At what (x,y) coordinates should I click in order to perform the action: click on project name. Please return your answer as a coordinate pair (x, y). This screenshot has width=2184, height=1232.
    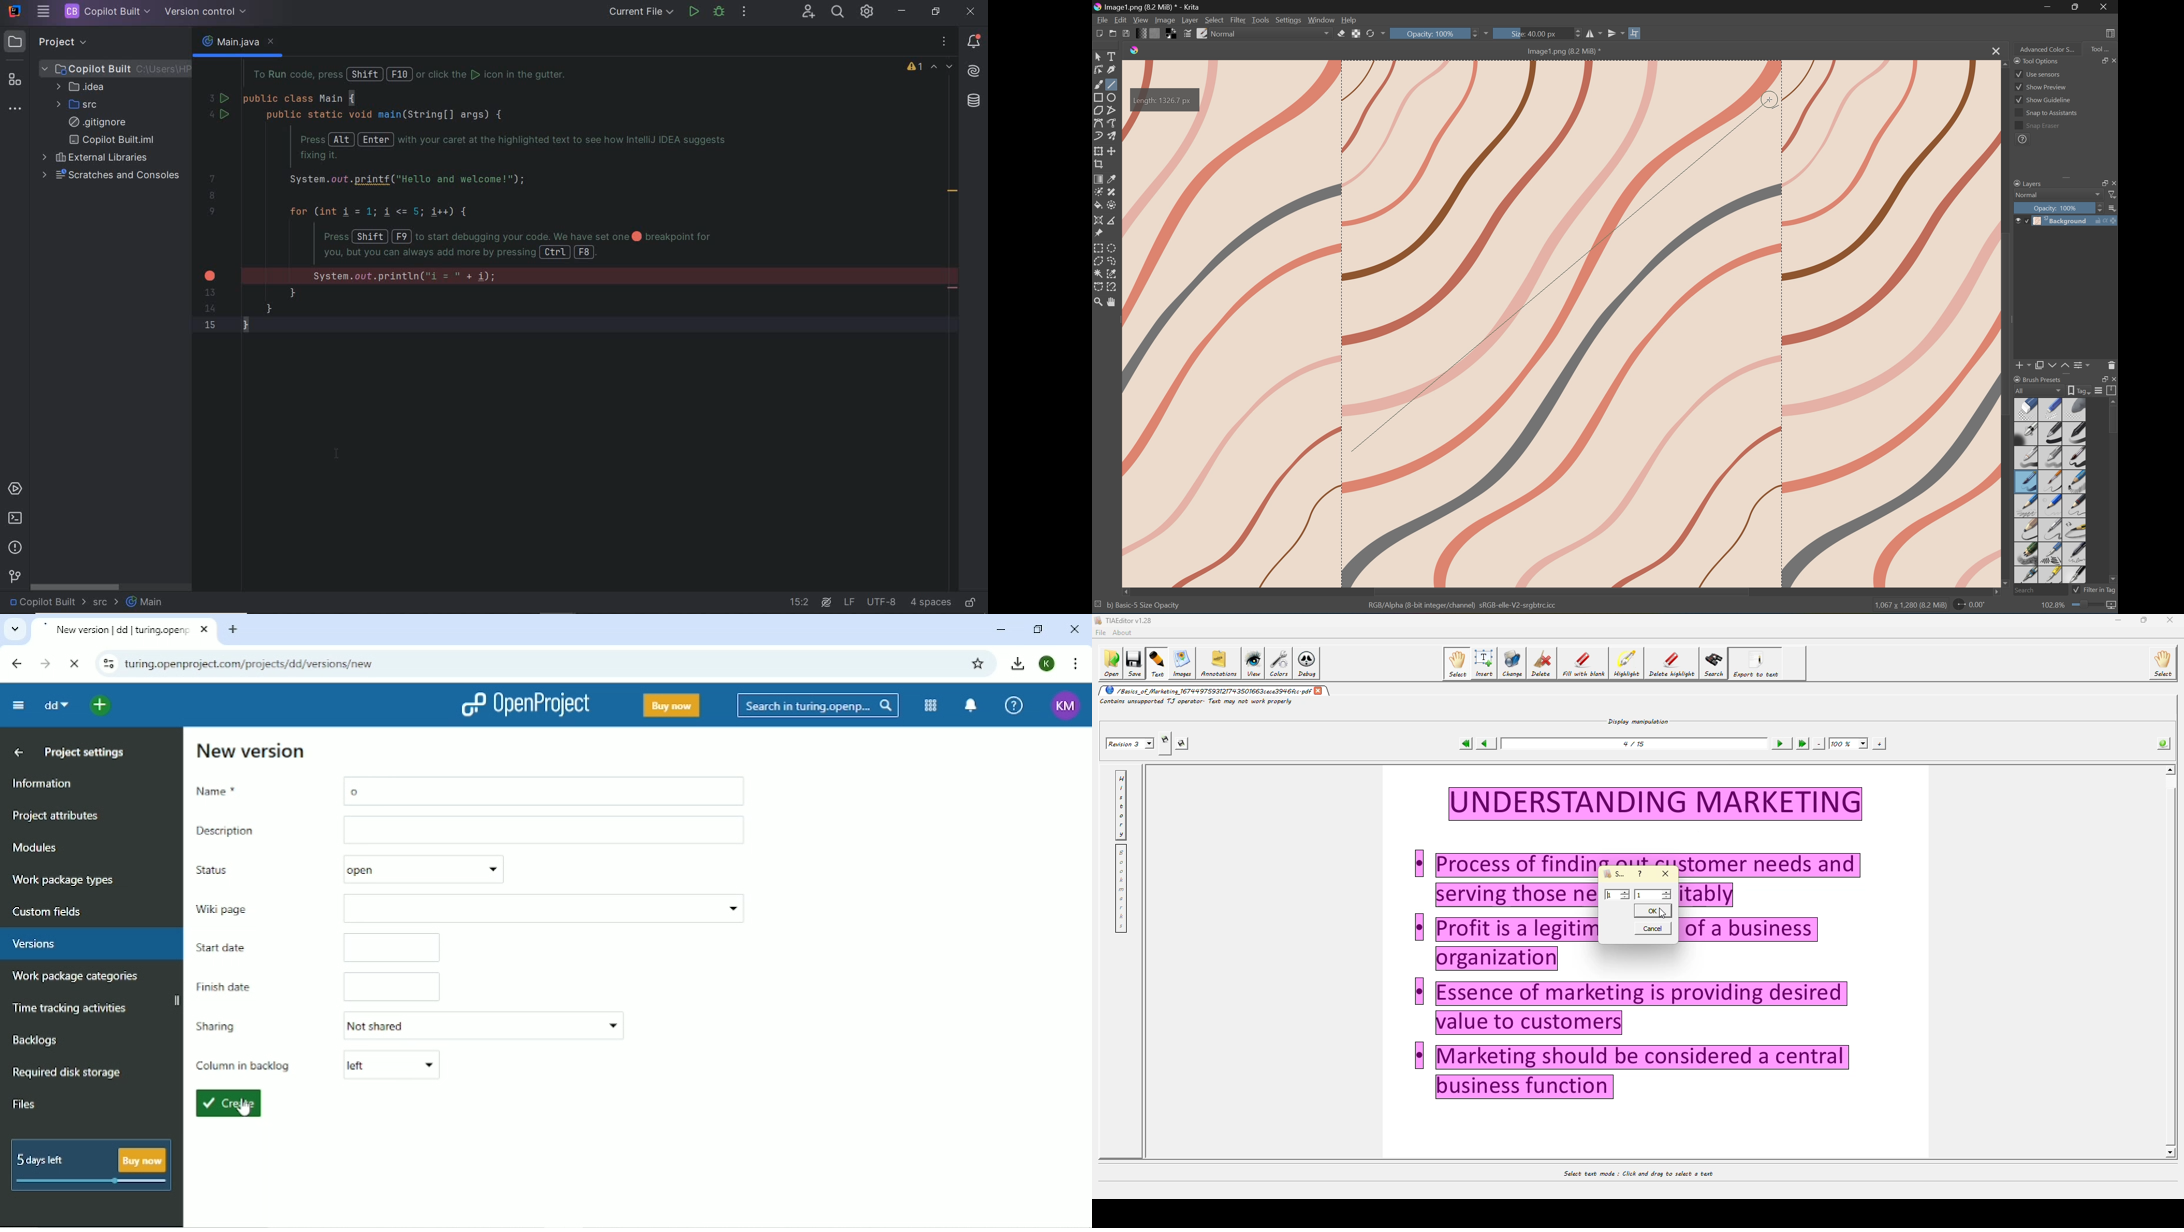
    Looking at the image, I should click on (47, 603).